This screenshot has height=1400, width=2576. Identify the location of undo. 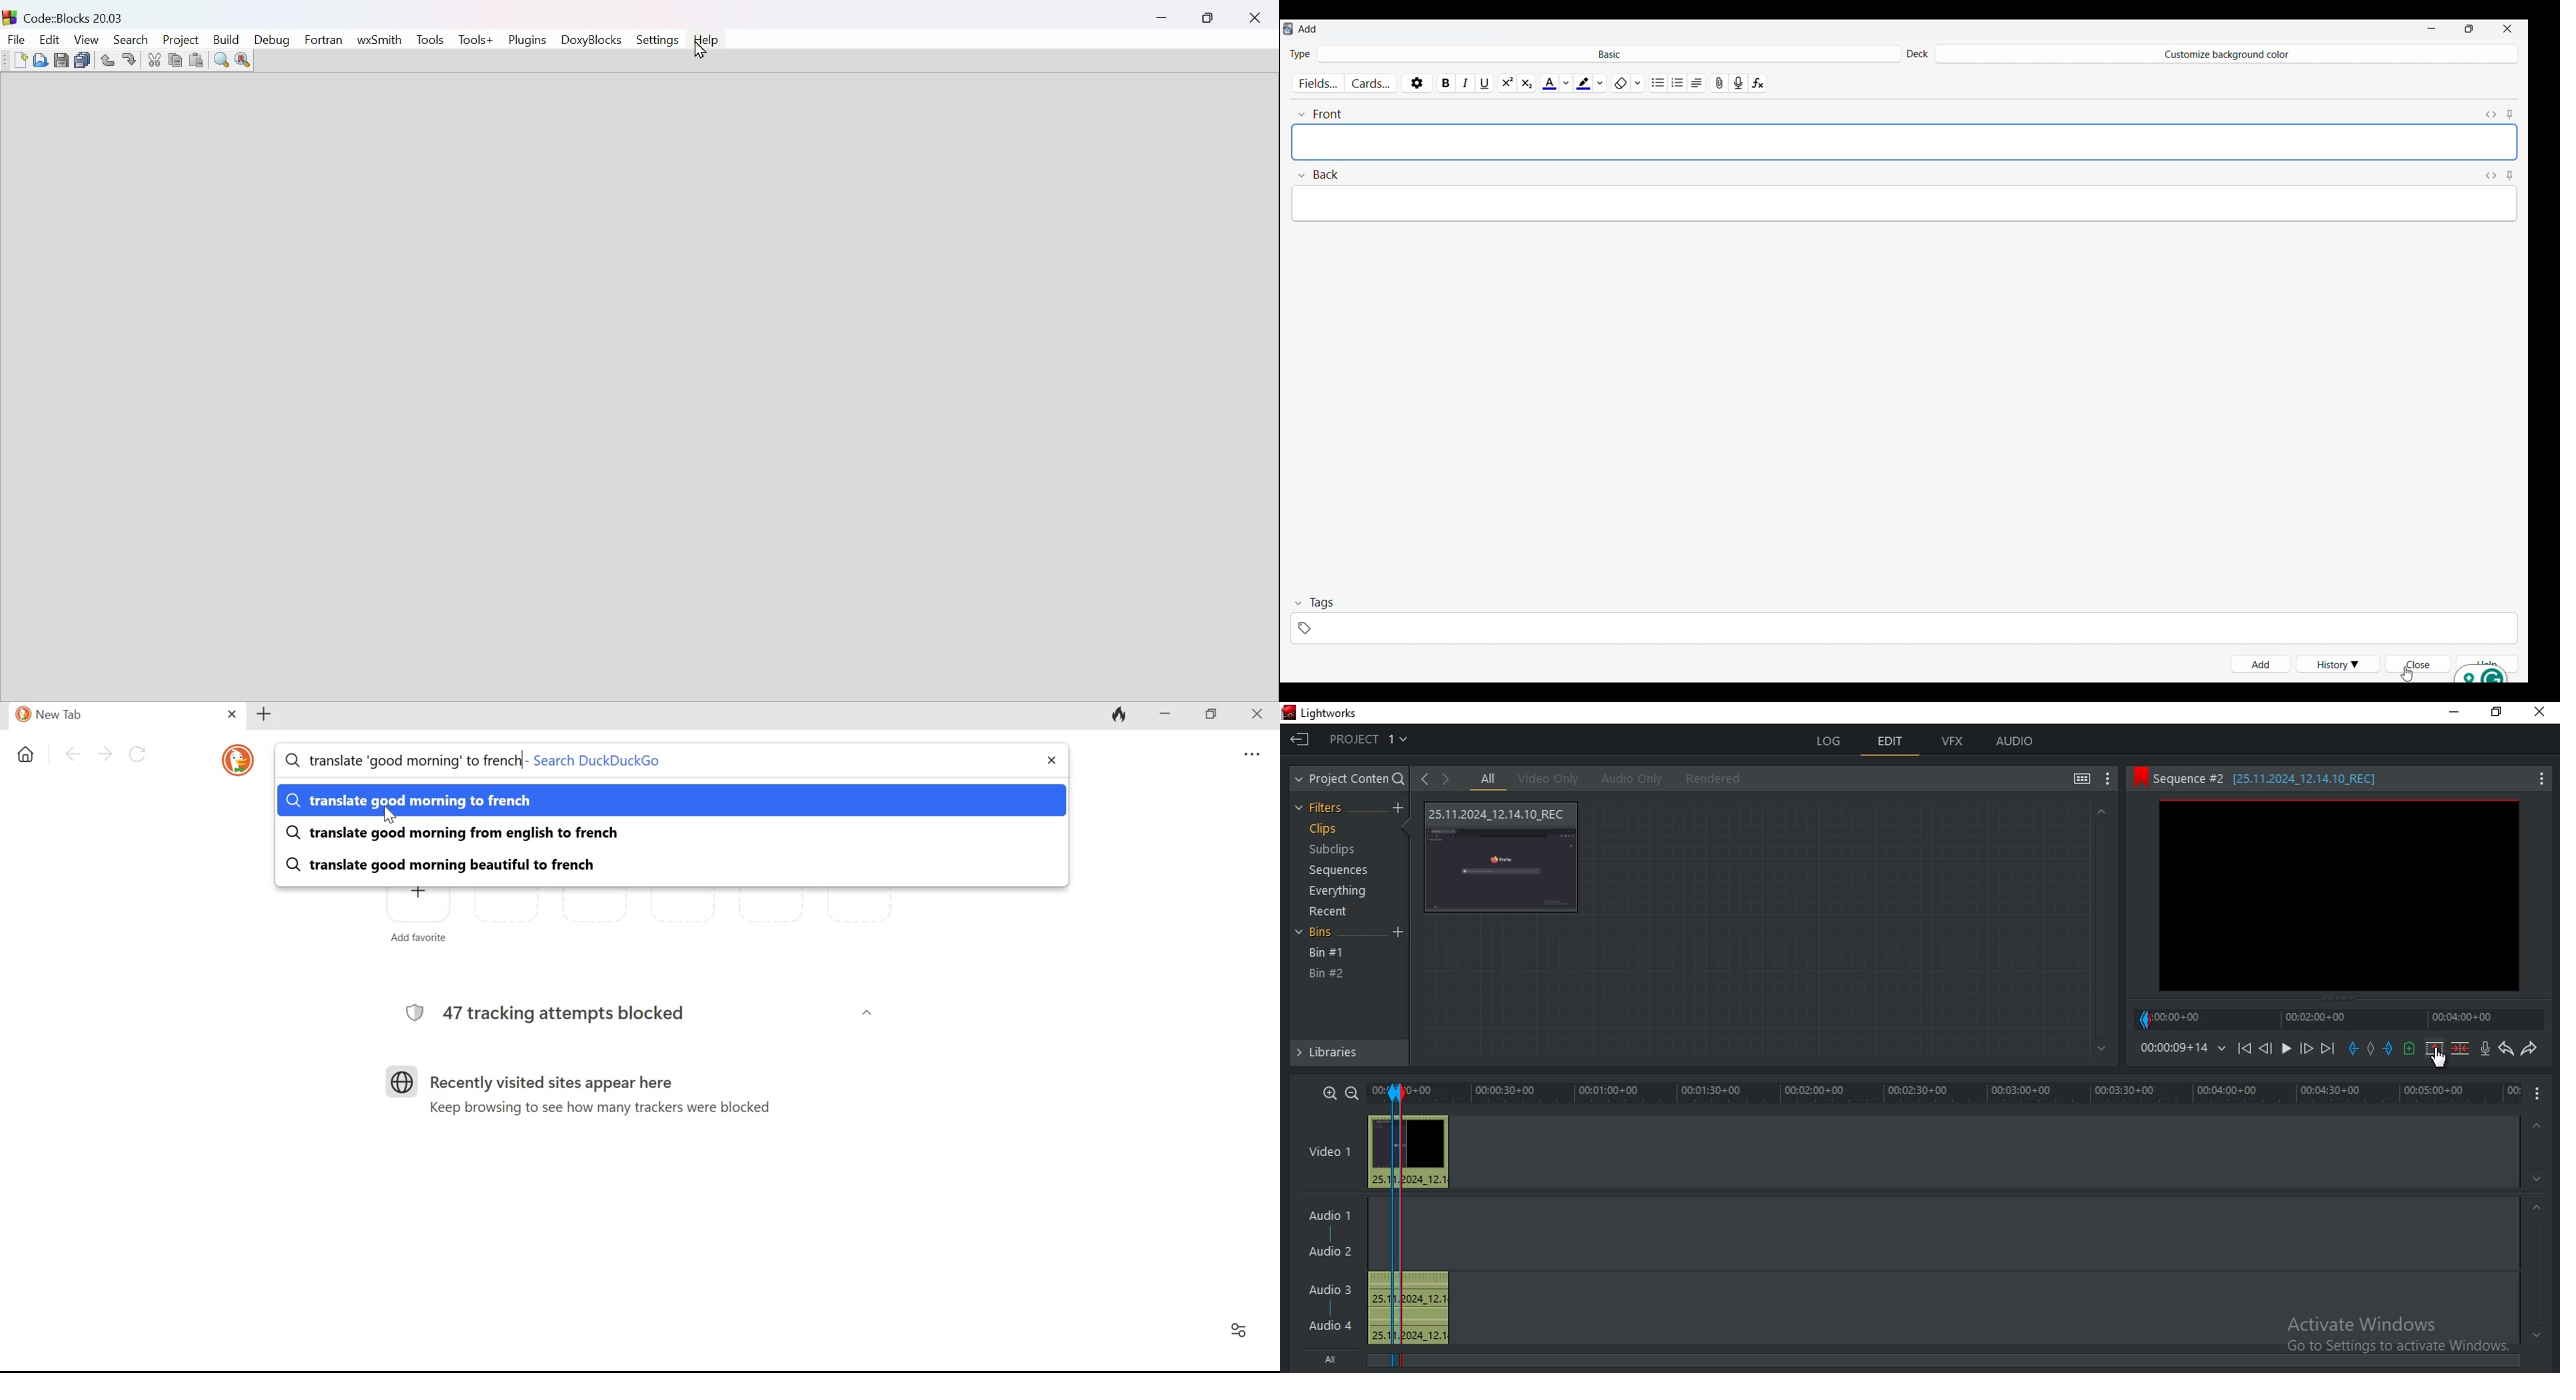
(2506, 1049).